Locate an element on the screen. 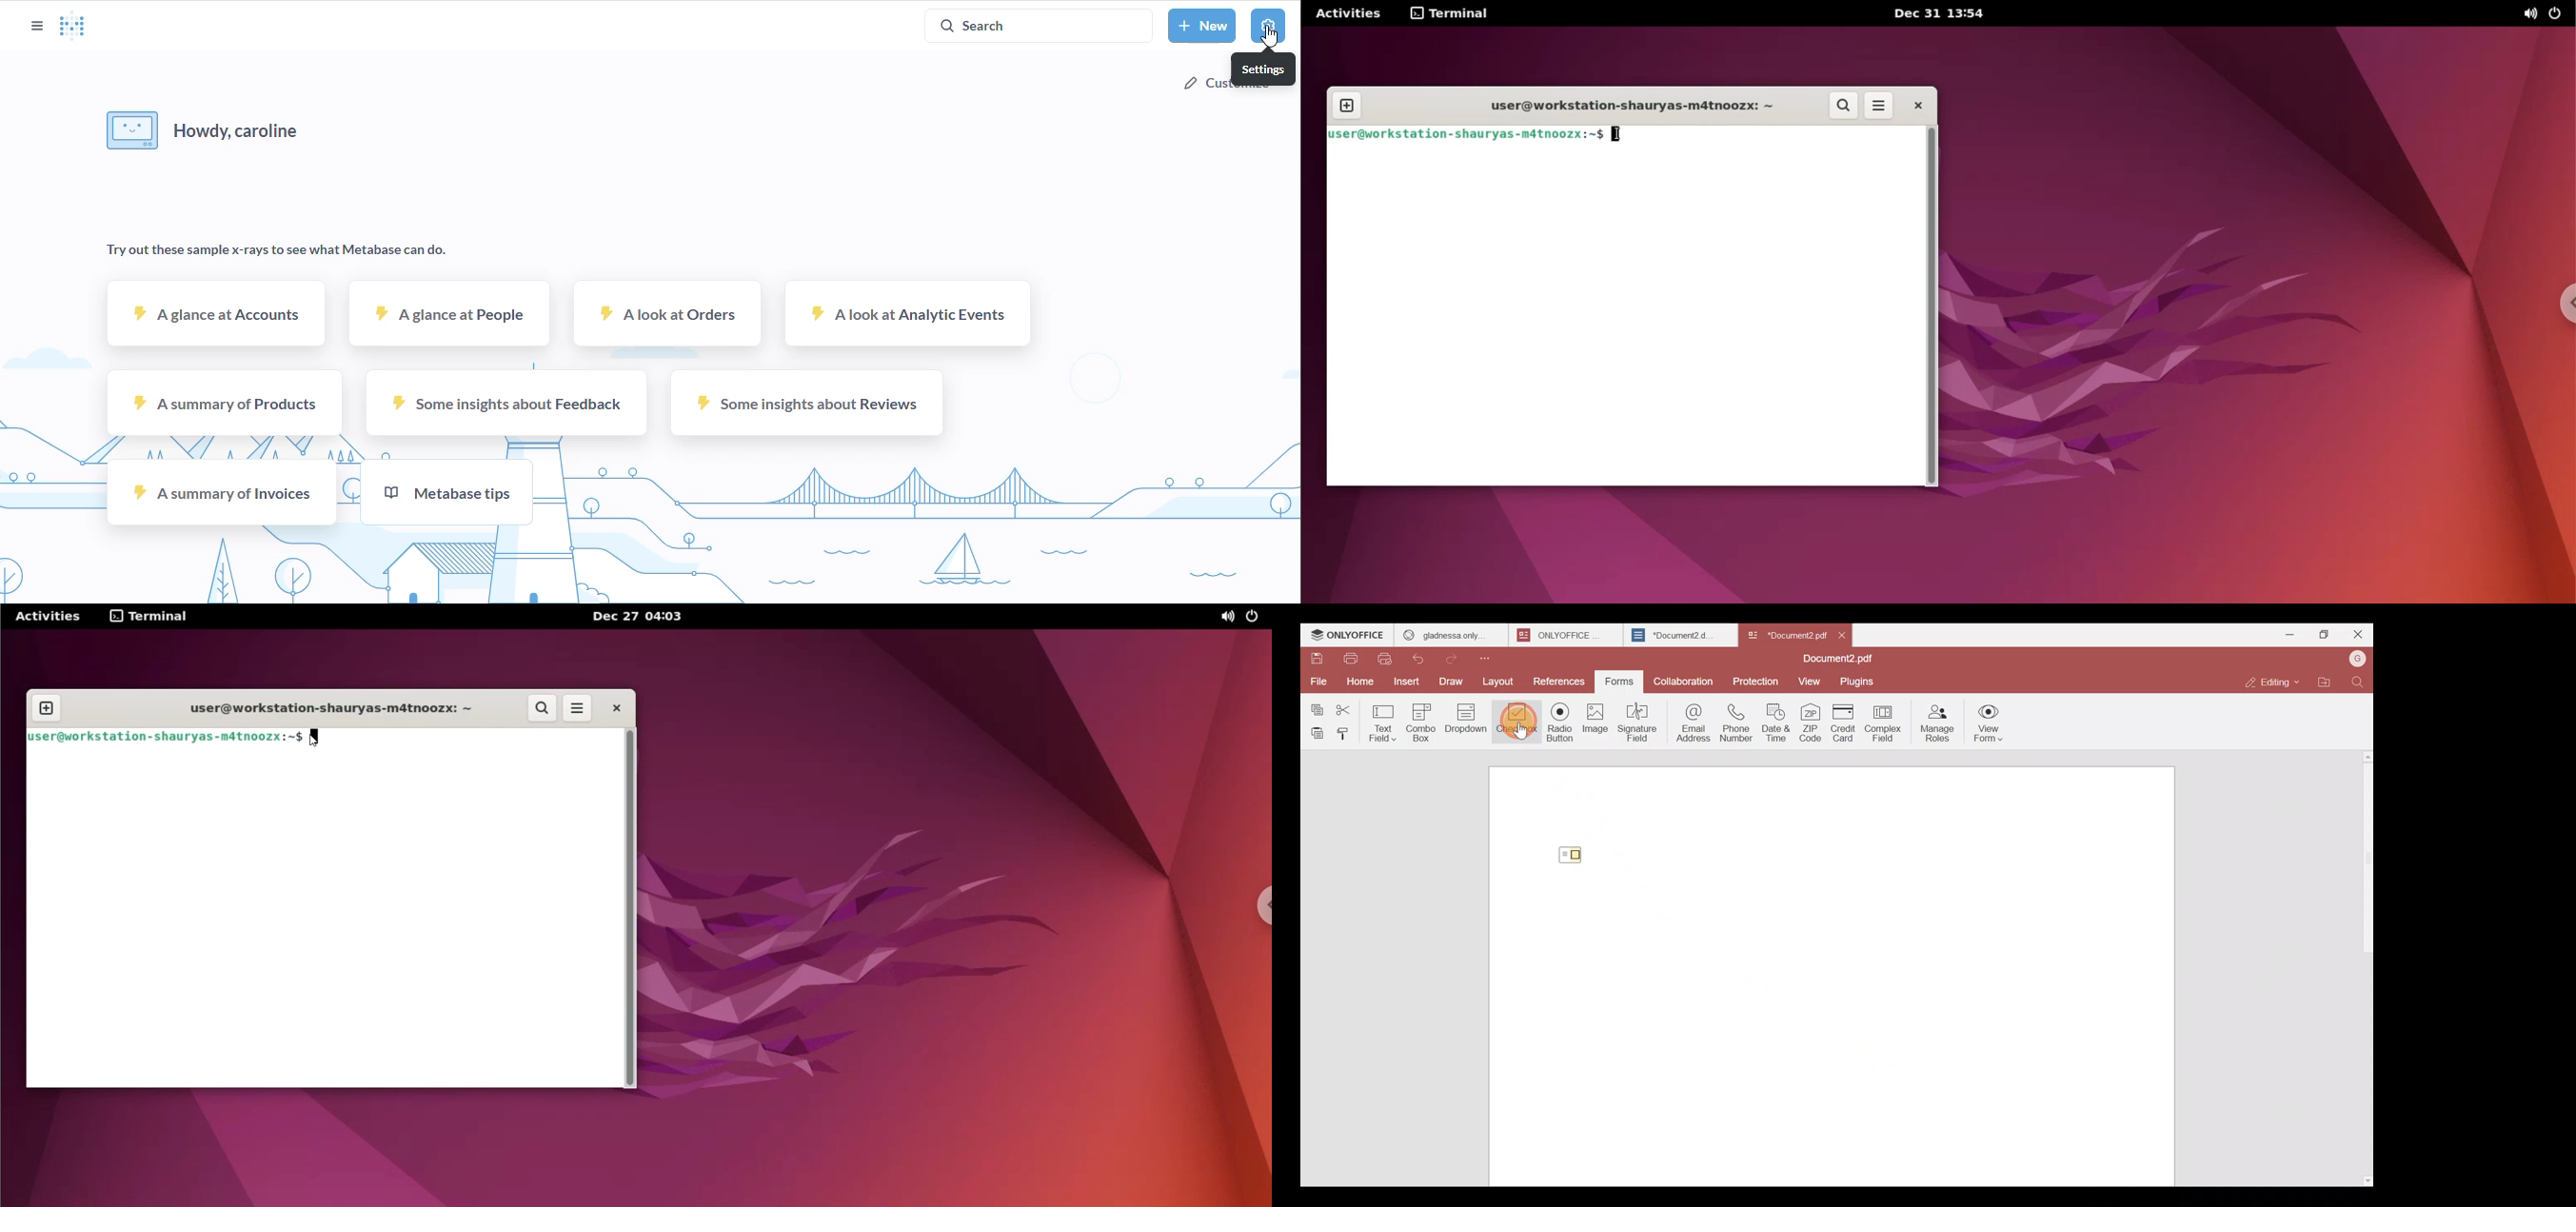 The width and height of the screenshot is (2576, 1232). search is located at coordinates (1038, 25).